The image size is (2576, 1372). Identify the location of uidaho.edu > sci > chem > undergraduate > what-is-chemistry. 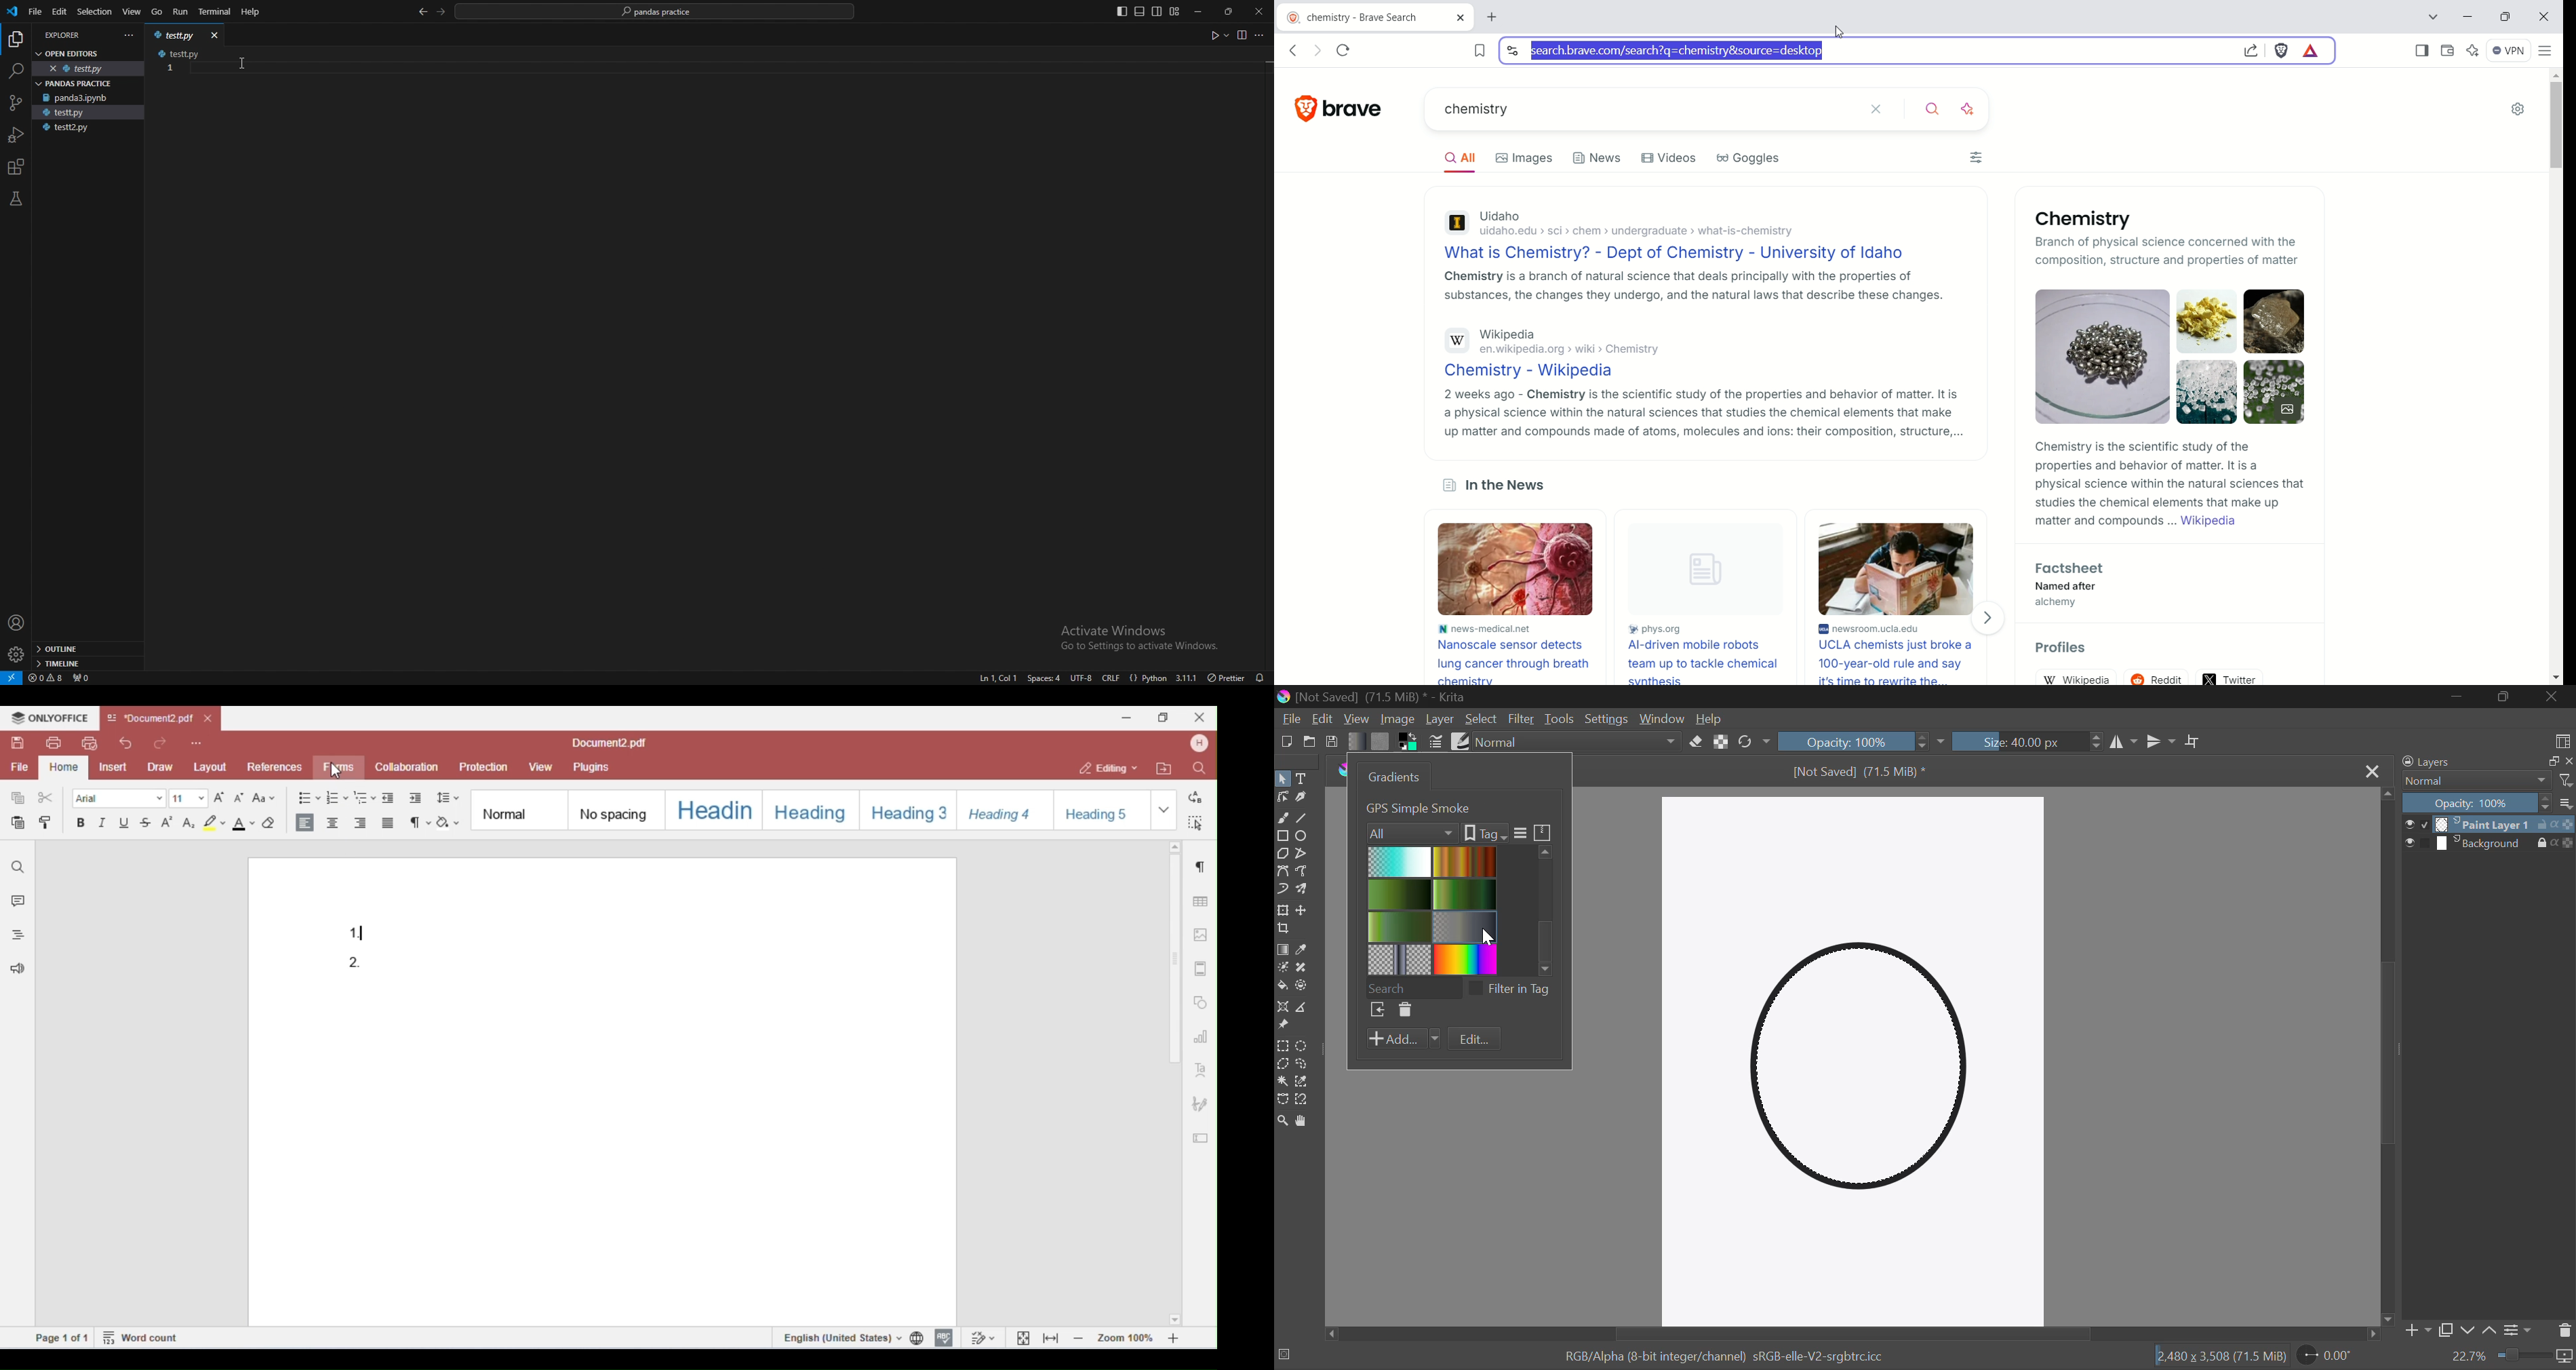
(1643, 233).